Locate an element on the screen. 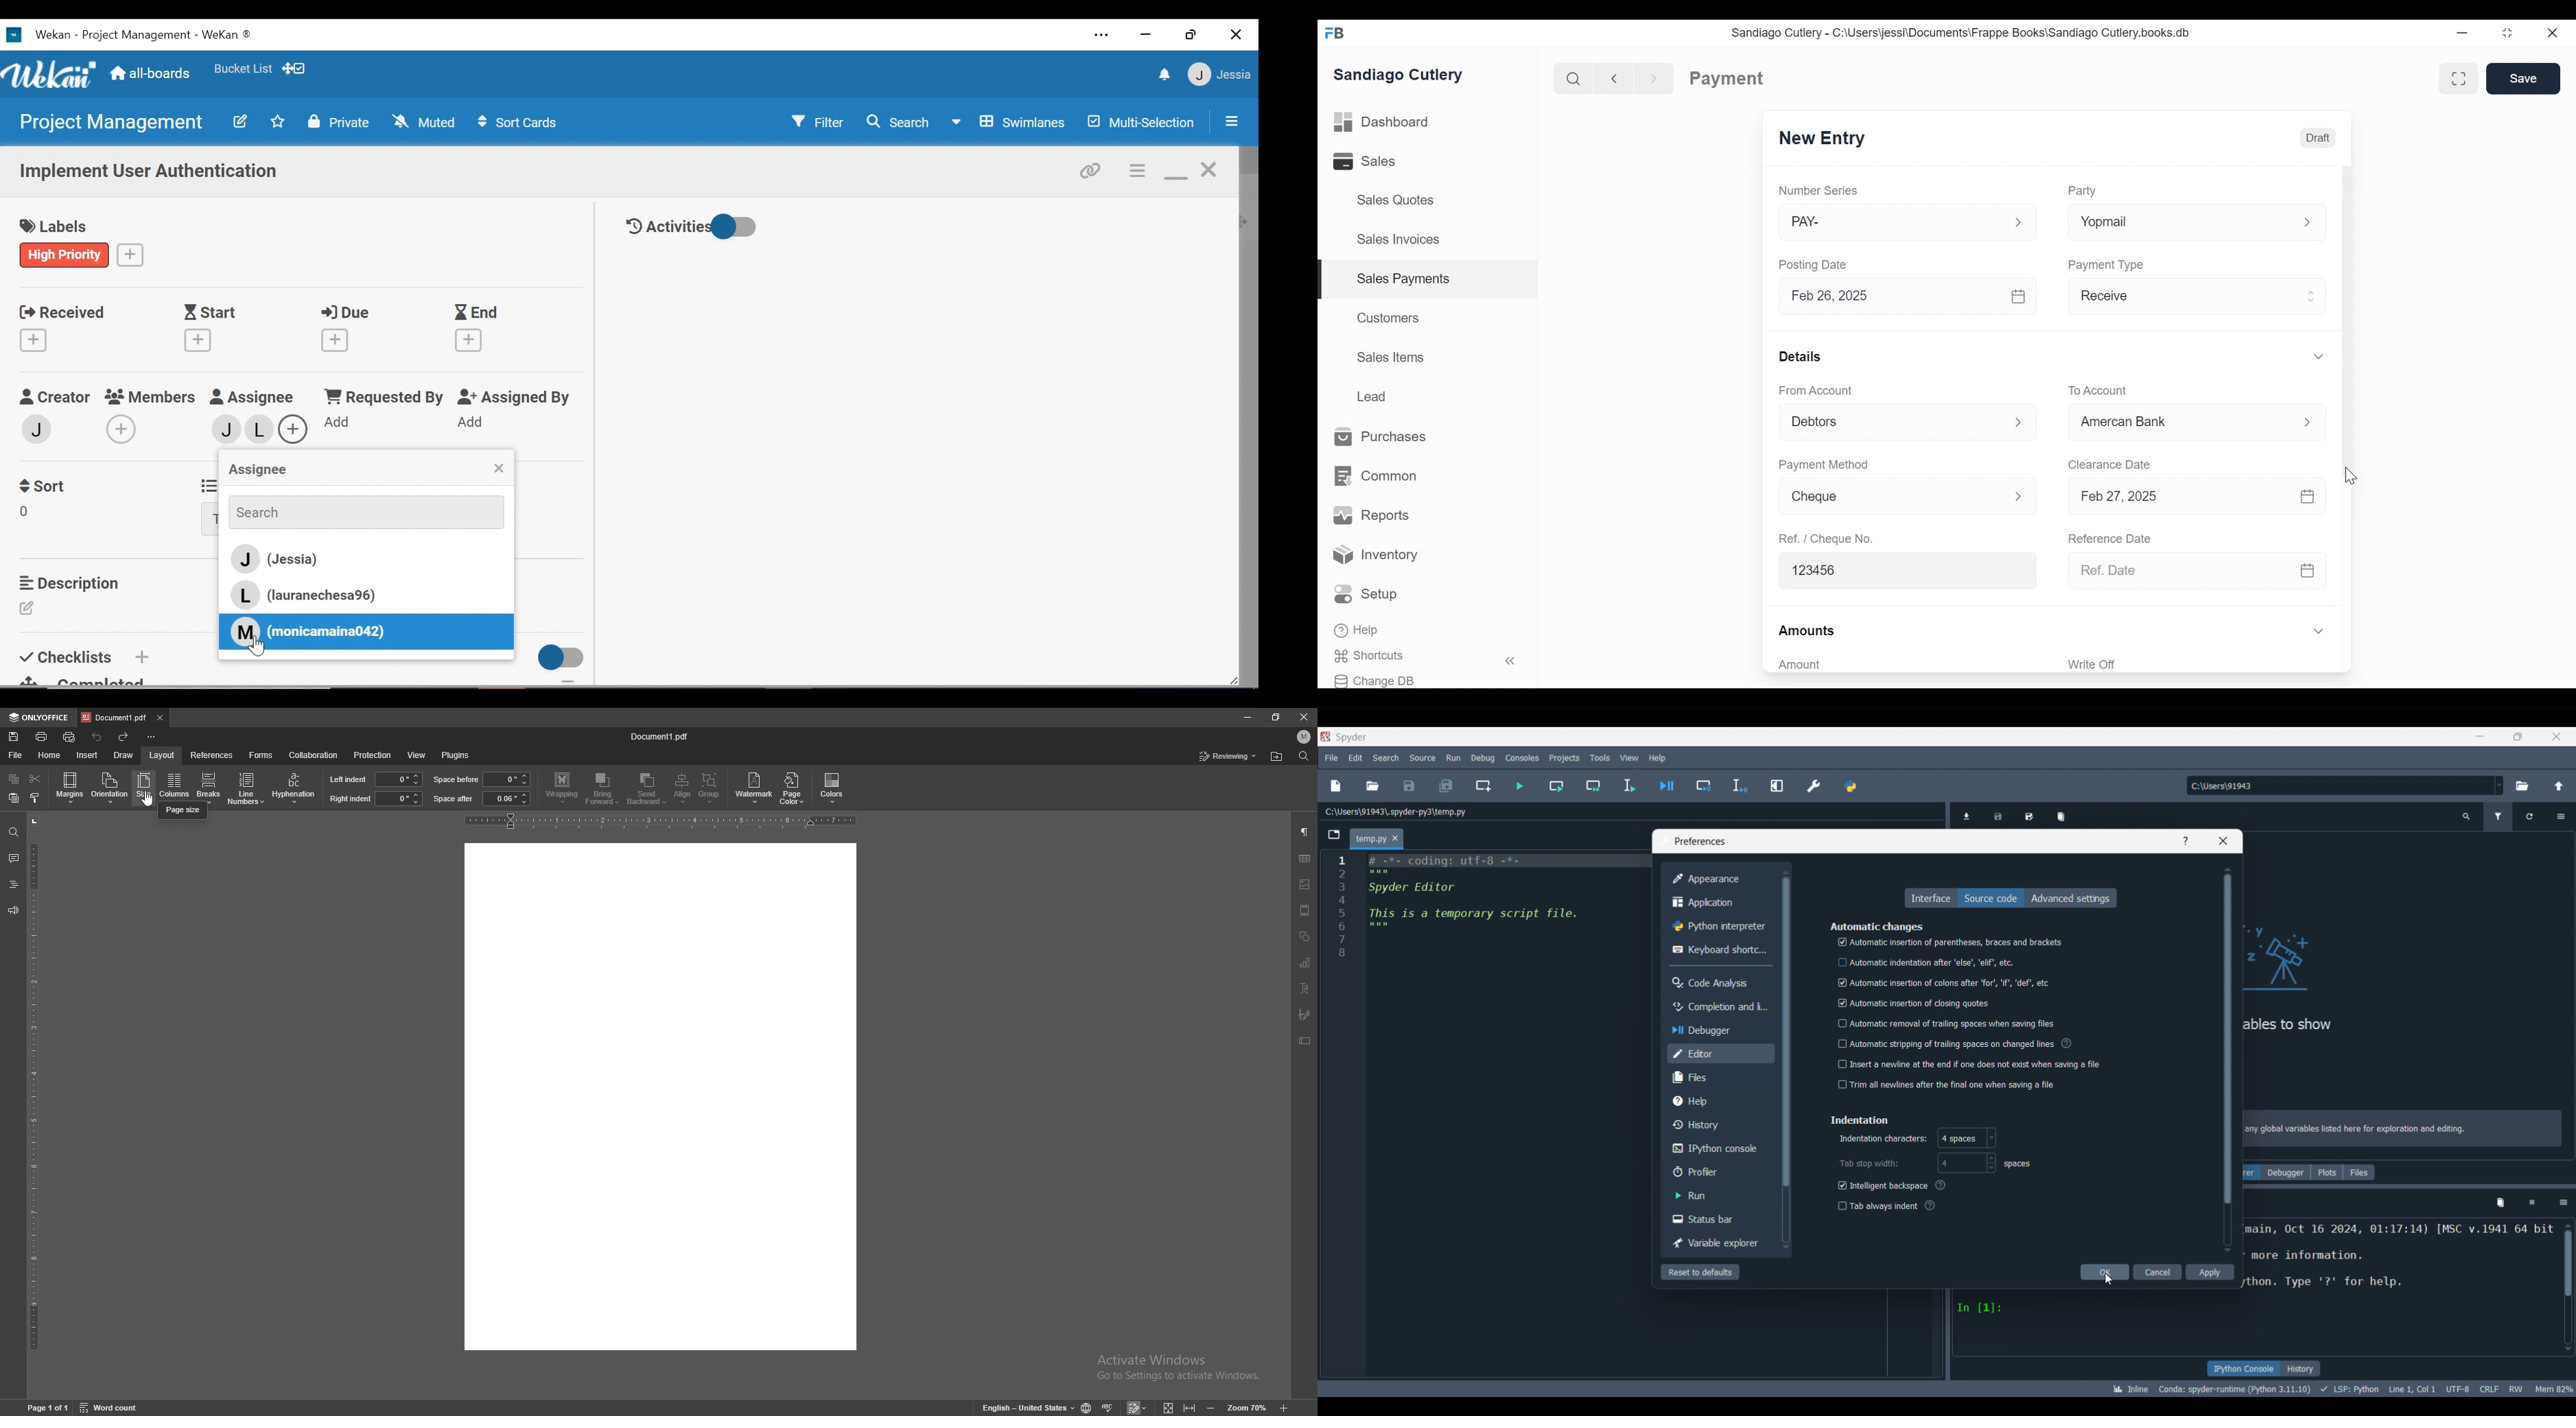 Image resolution: width=2576 pixels, height=1428 pixels. Dashboard is located at coordinates (1382, 123).